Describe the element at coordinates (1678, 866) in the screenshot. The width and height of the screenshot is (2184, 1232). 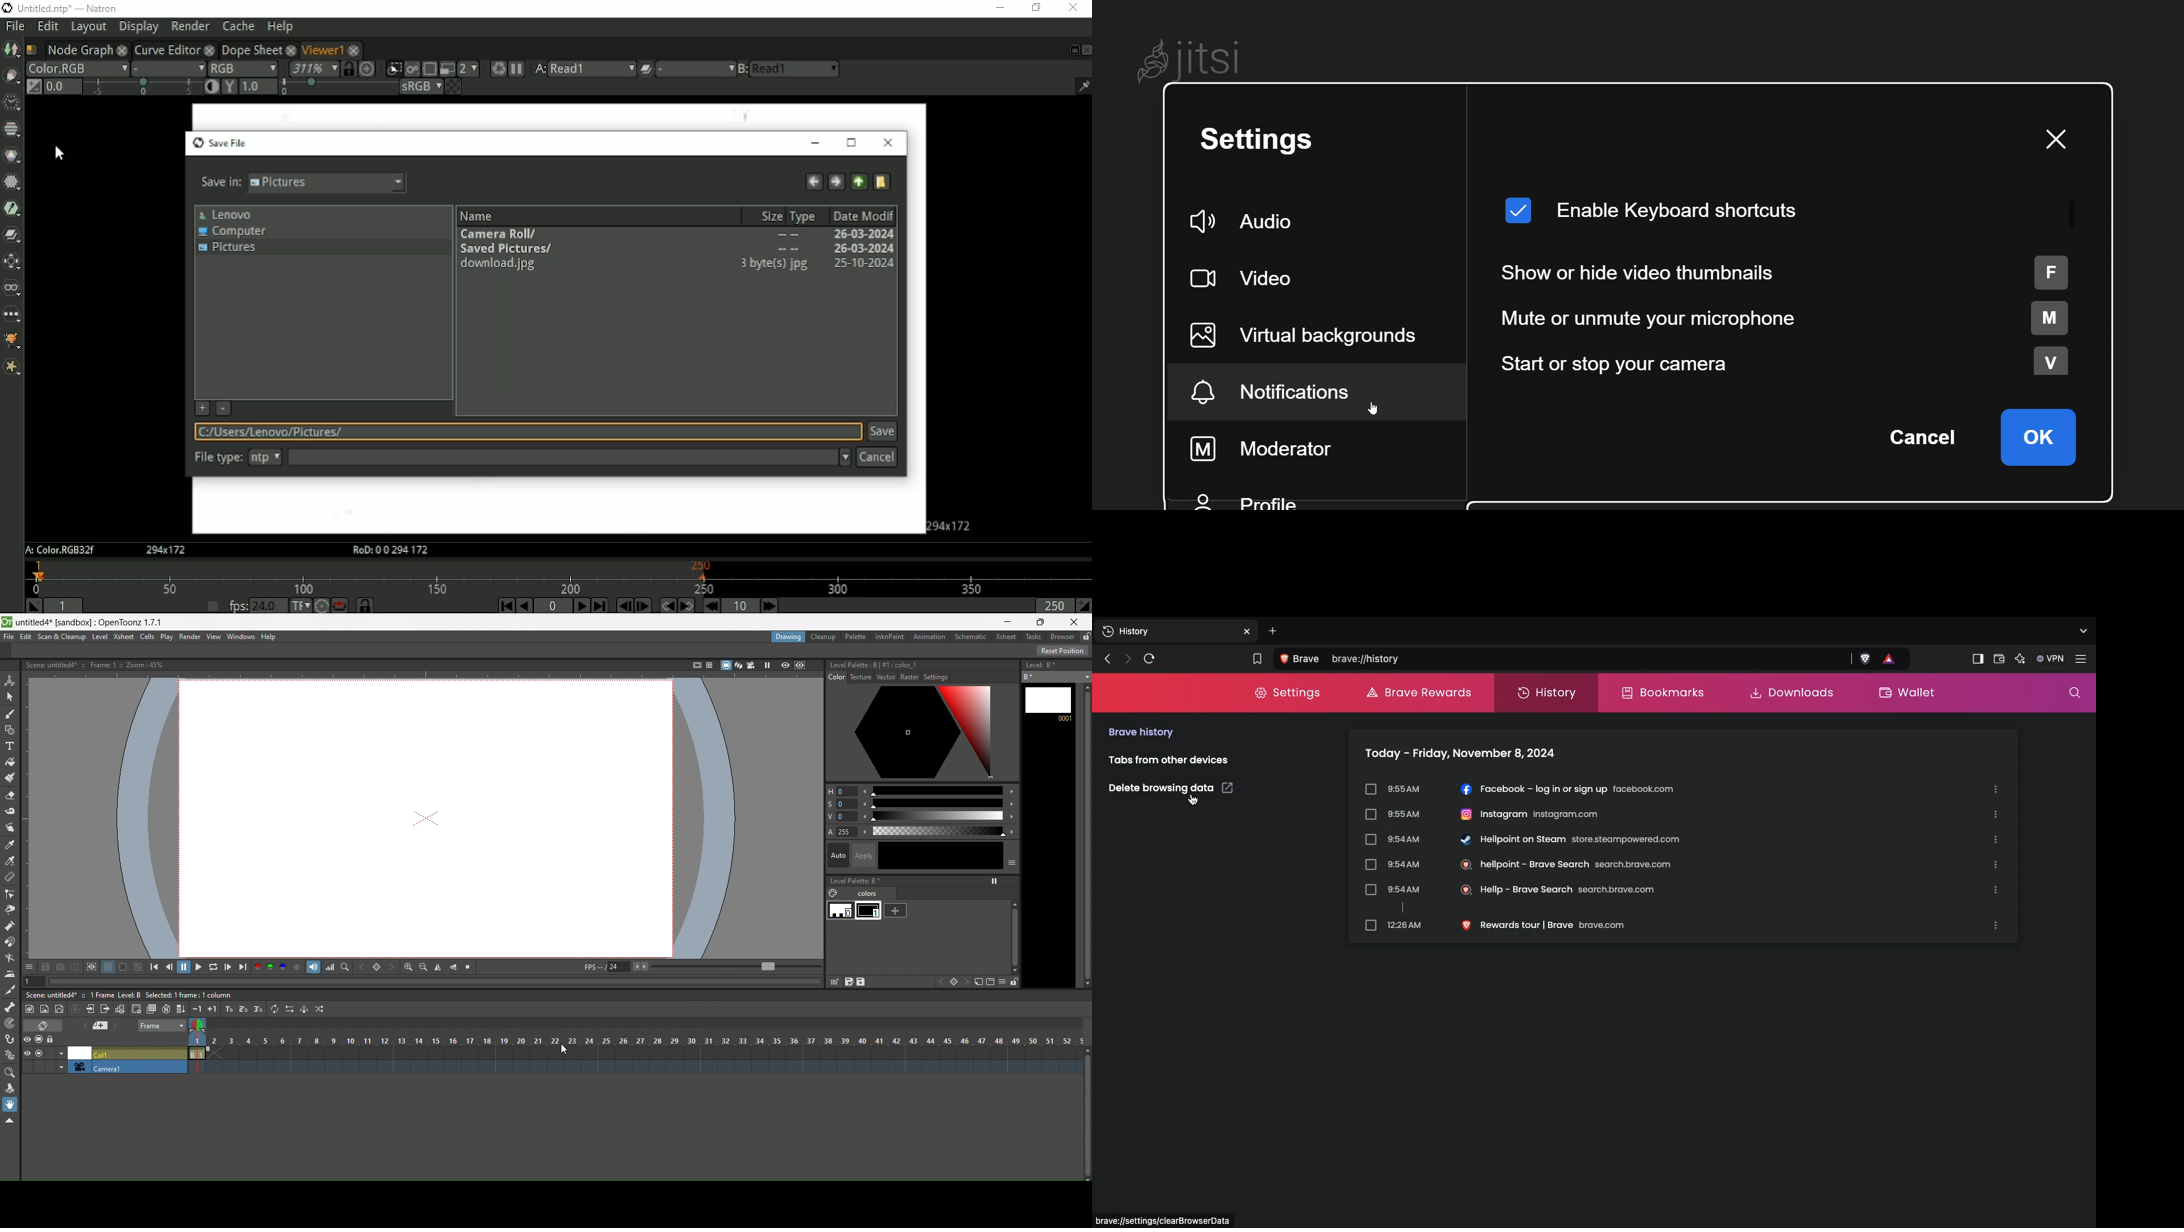
I see `Hellpoint-brave search search brave.com` at that location.